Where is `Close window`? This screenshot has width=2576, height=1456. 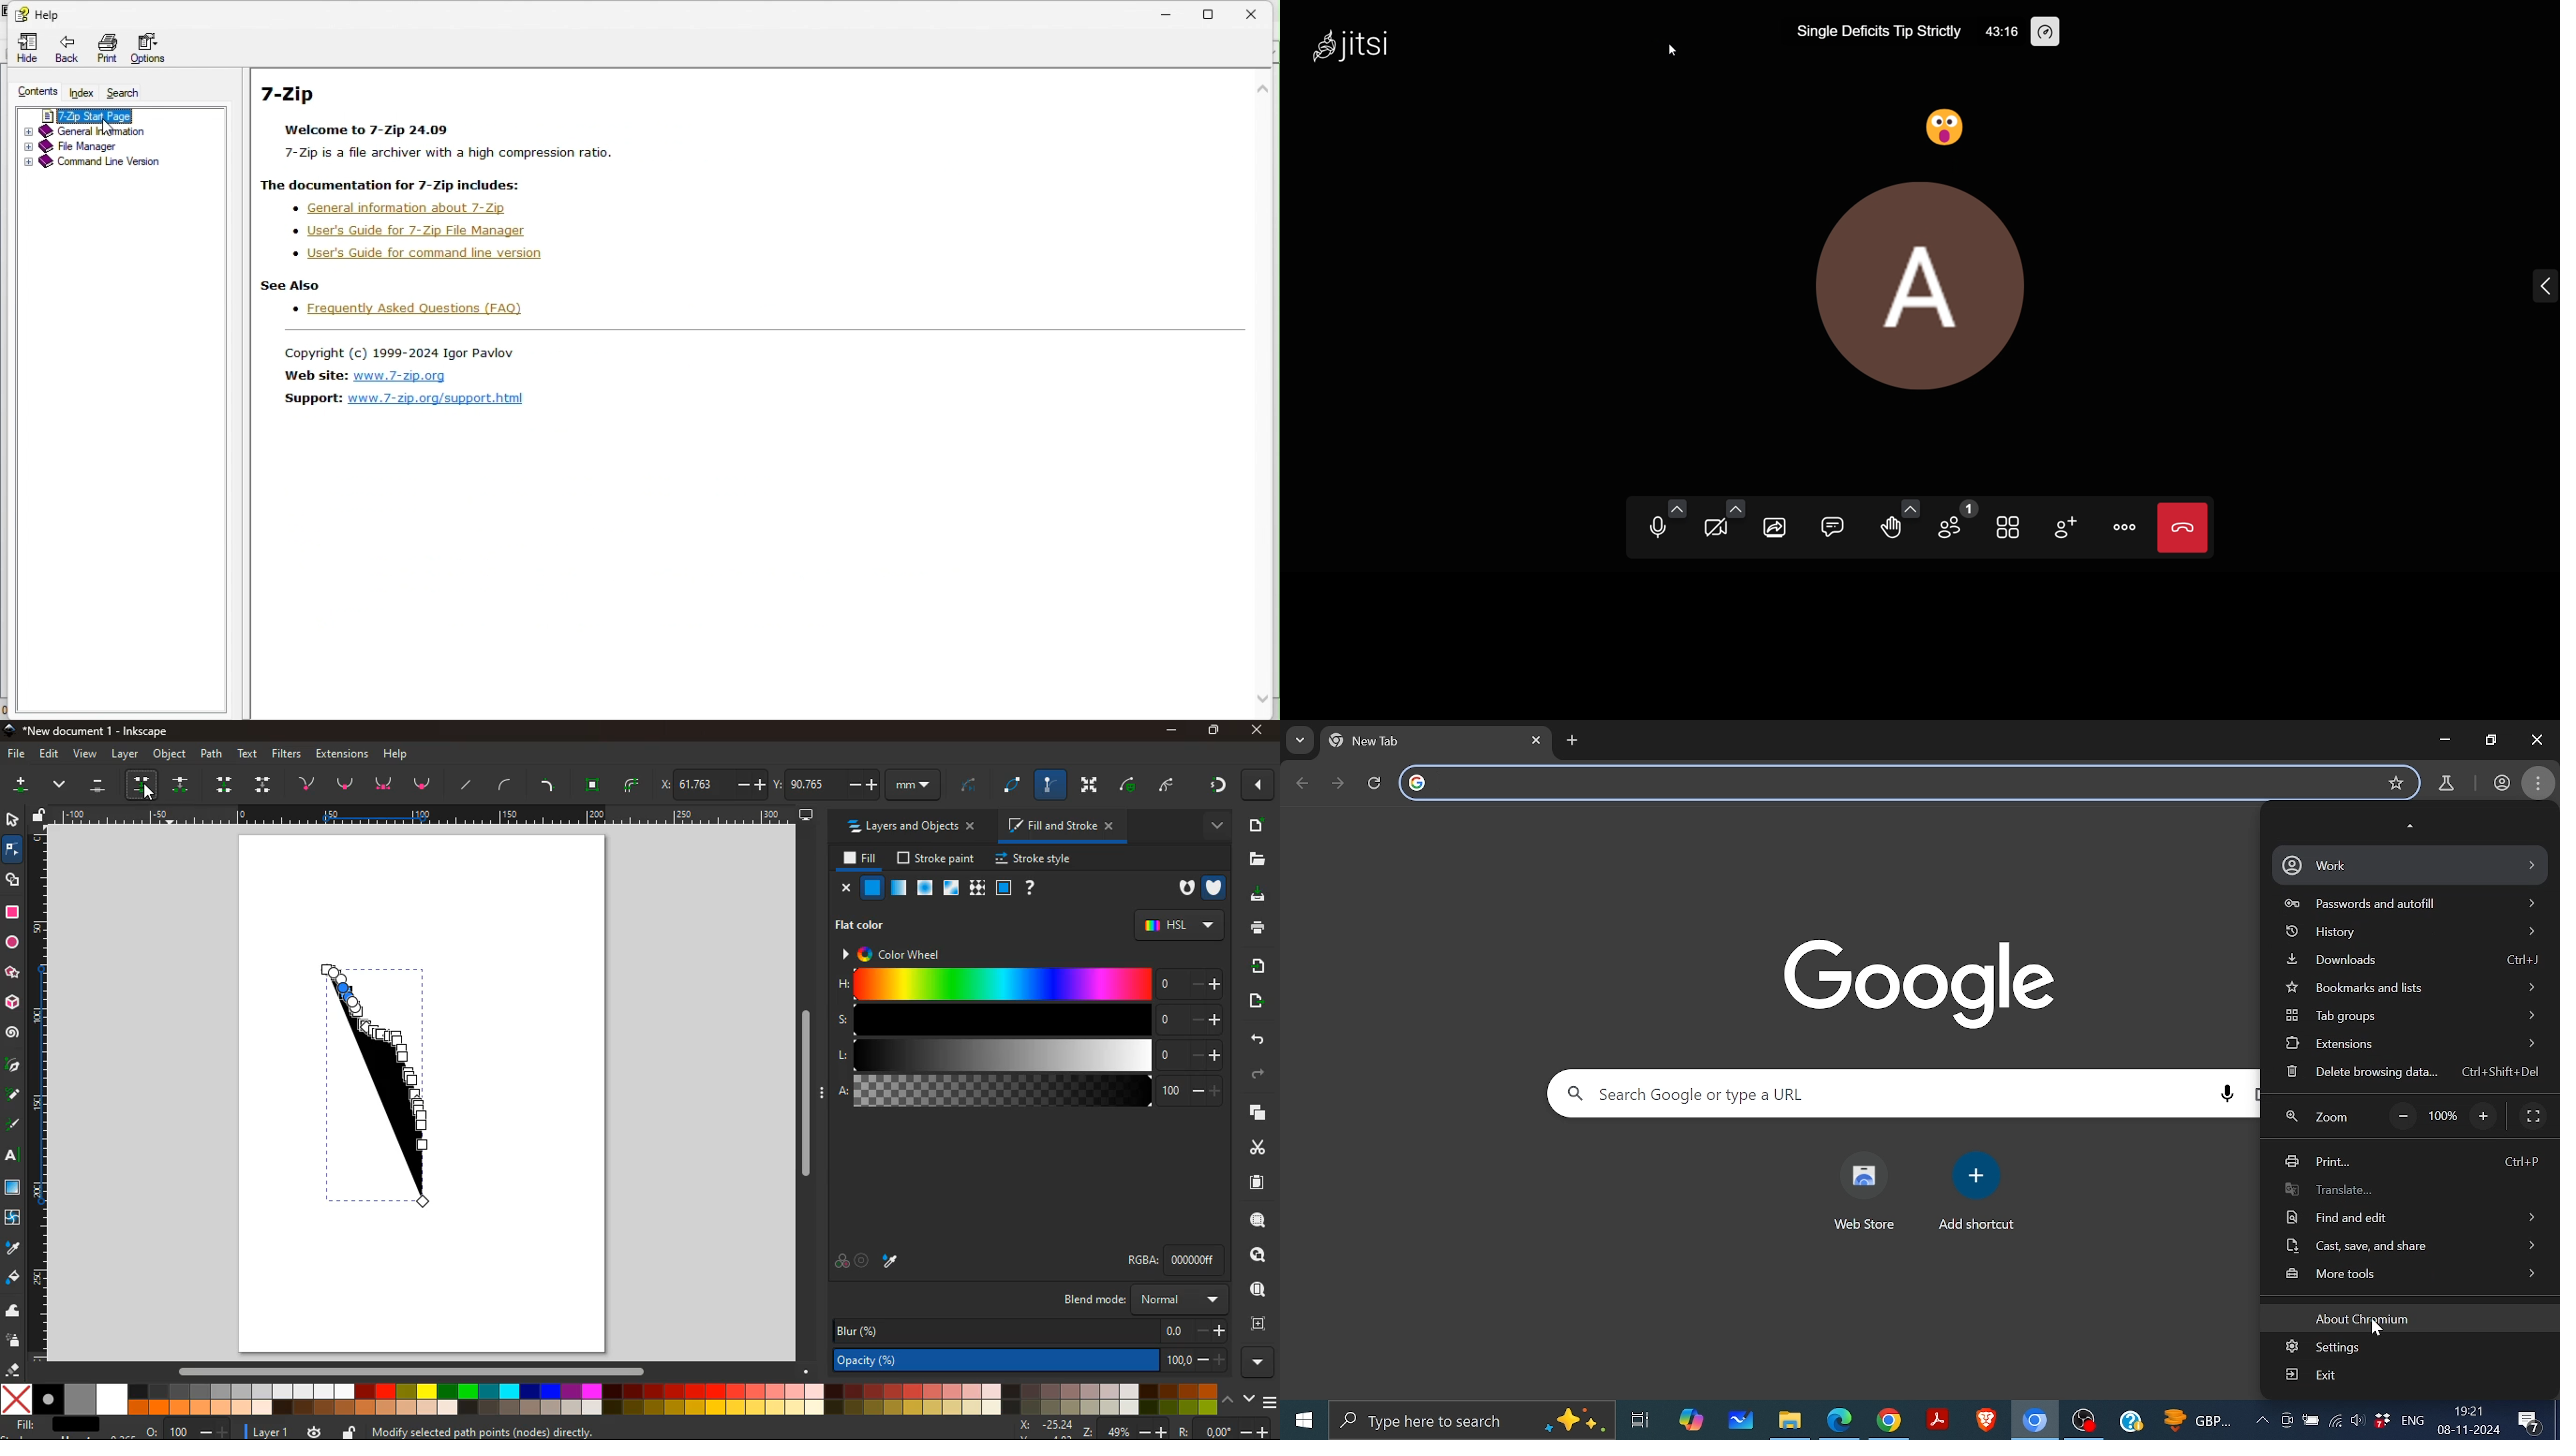 Close window is located at coordinates (2537, 740).